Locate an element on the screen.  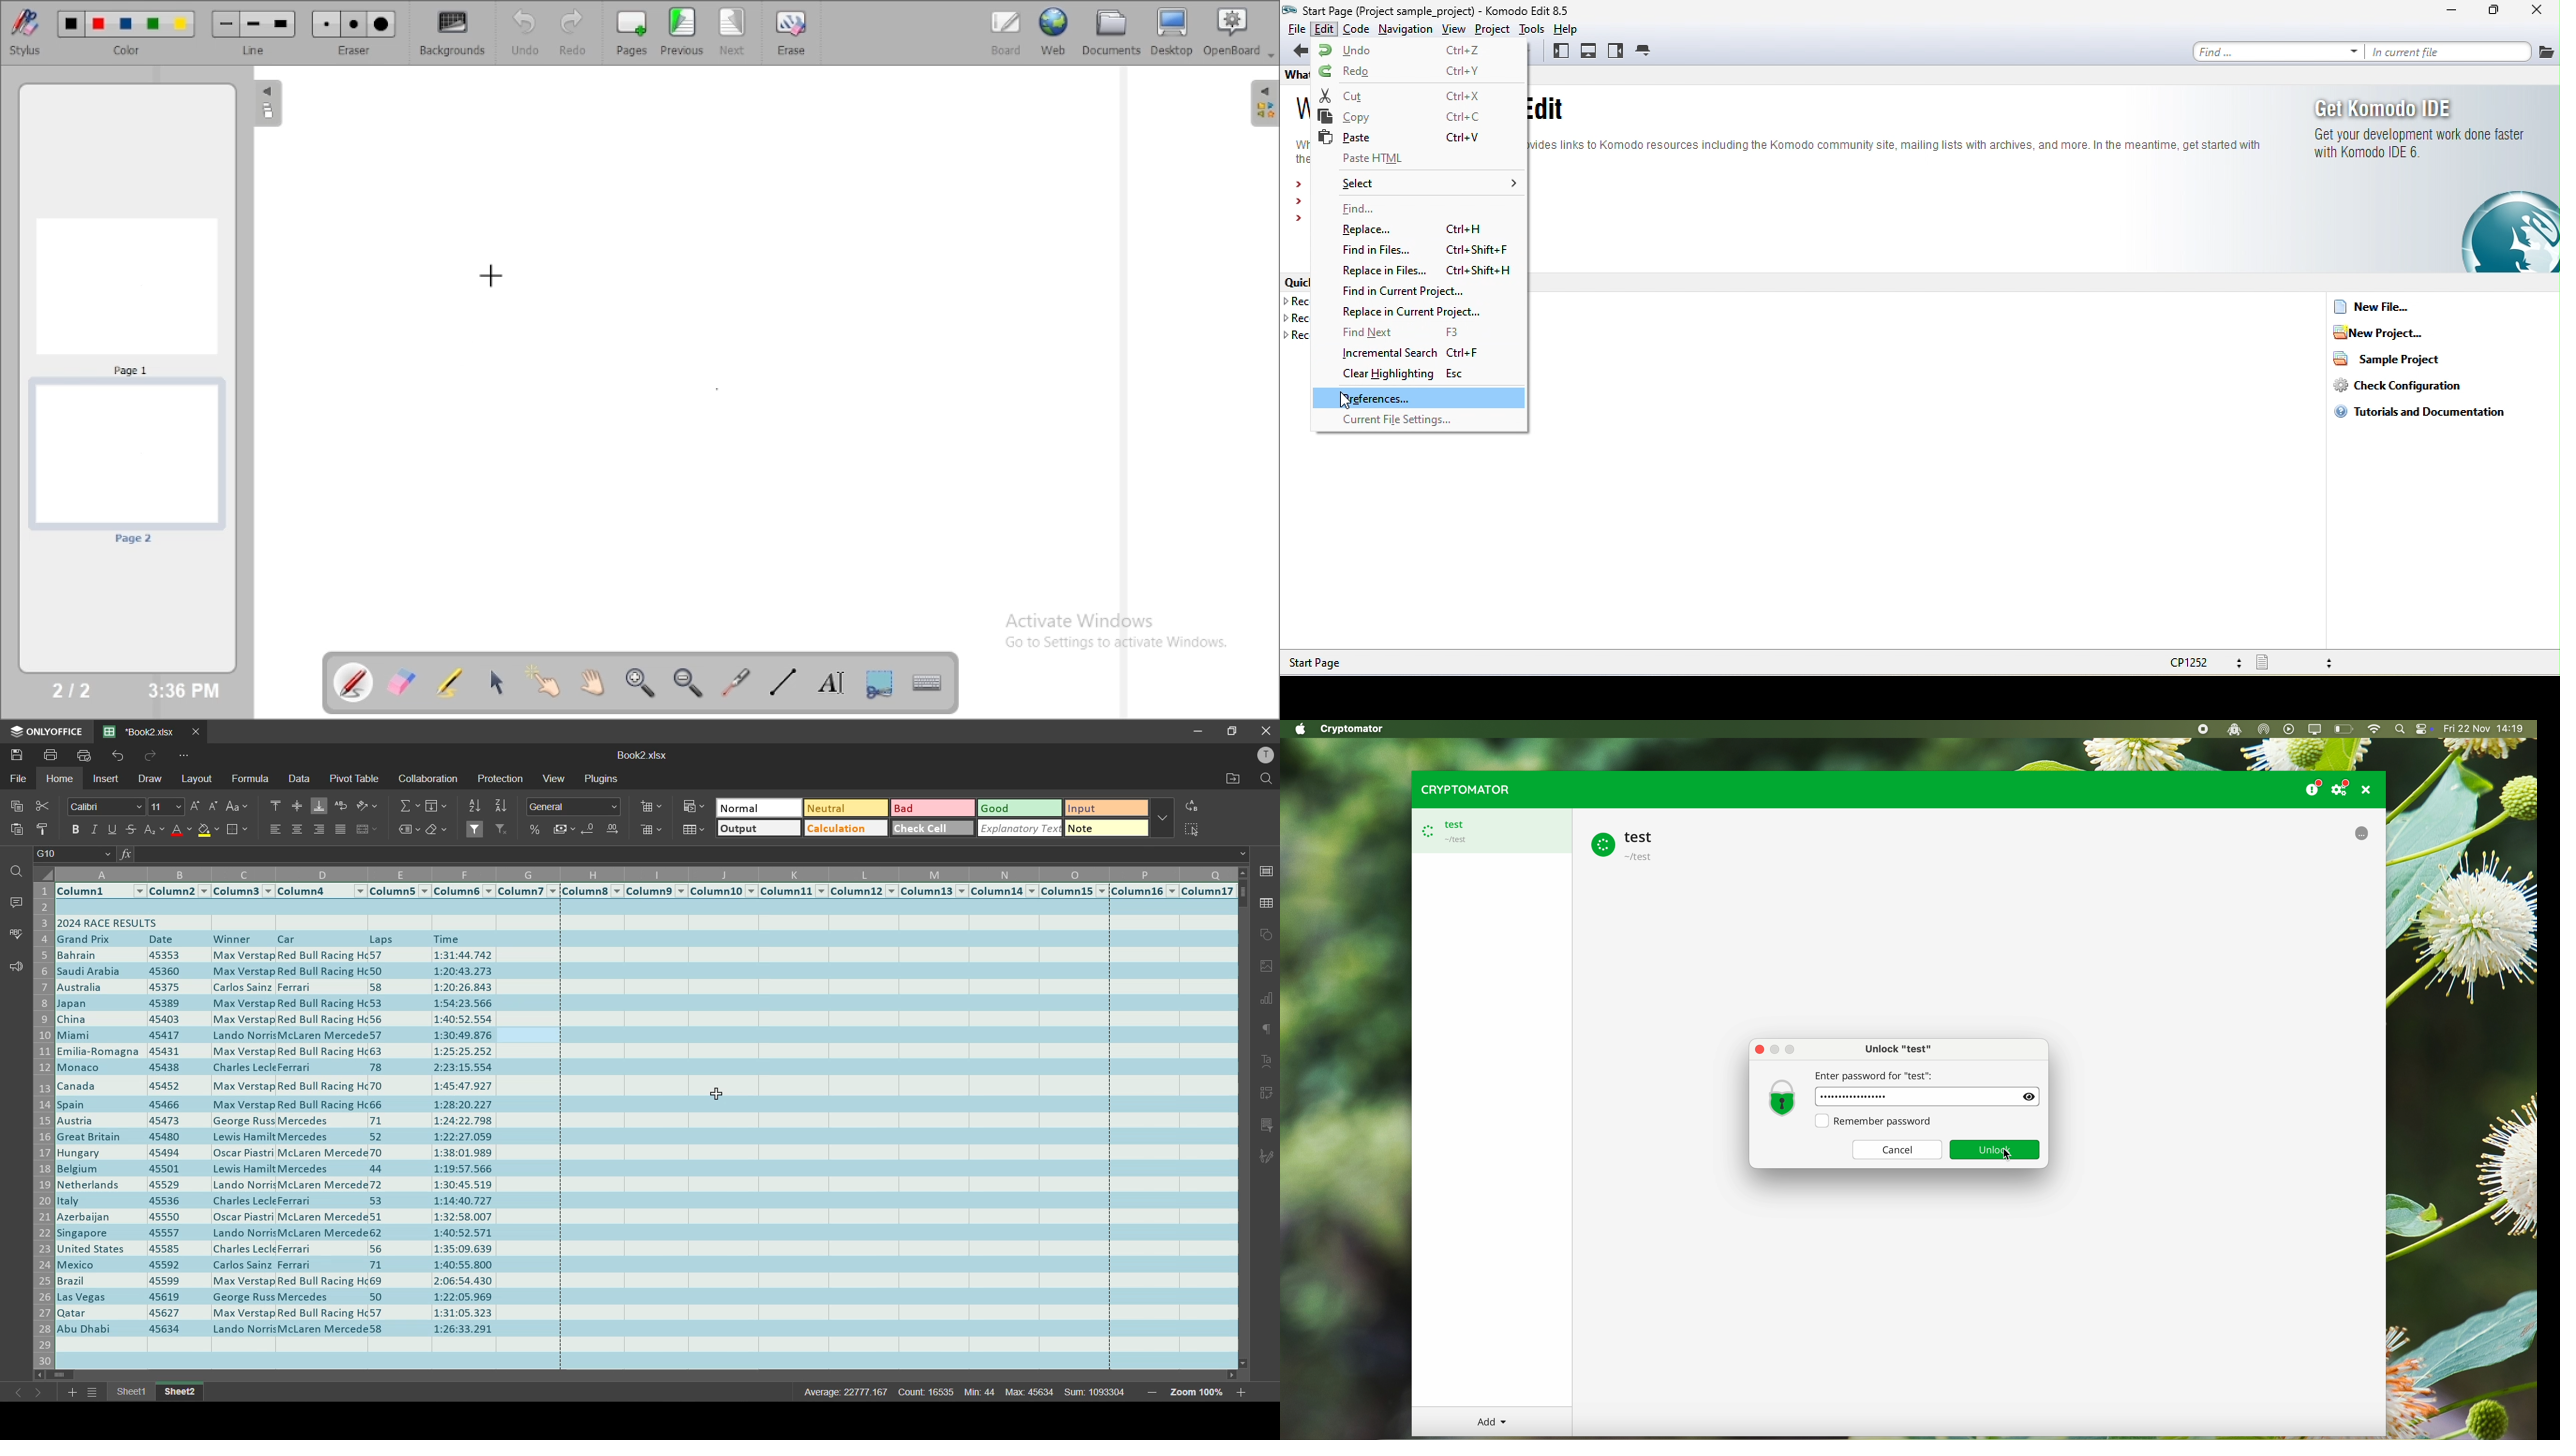
stylus is located at coordinates (25, 31).